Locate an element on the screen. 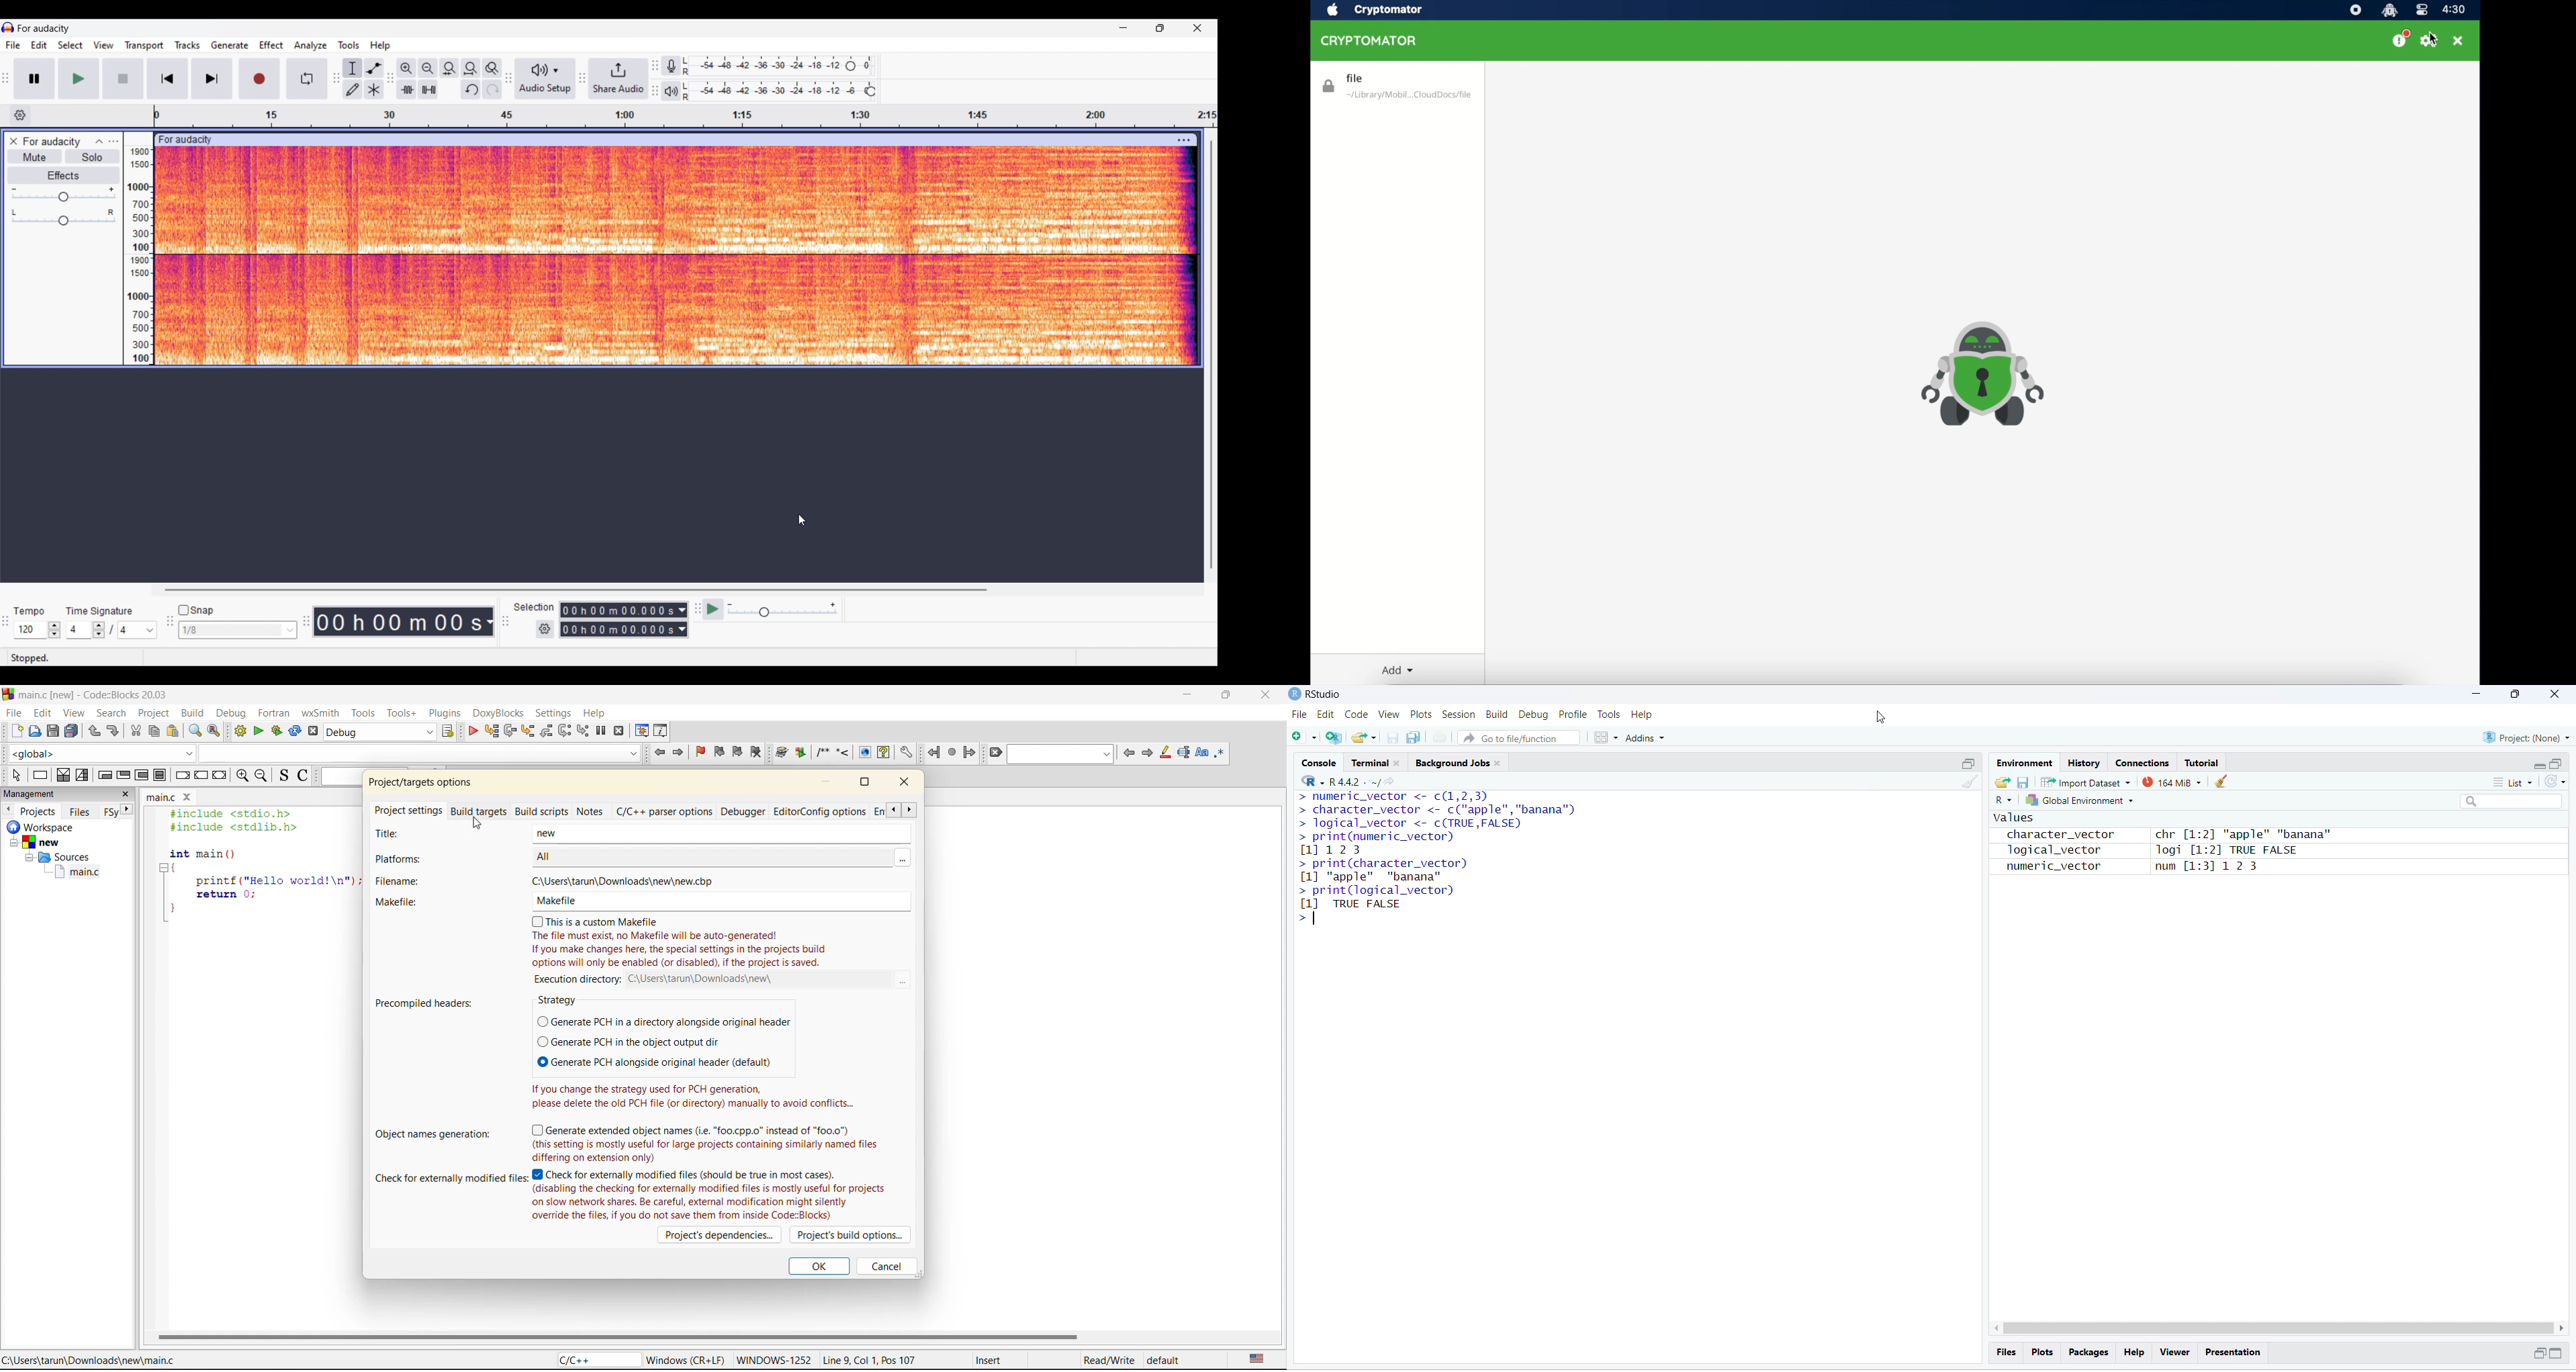 Image resolution: width=2576 pixels, height=1372 pixels. Generate extended object names (i.e. “foo.cpp.o” instead of “foo.0") is located at coordinates (697, 1129).